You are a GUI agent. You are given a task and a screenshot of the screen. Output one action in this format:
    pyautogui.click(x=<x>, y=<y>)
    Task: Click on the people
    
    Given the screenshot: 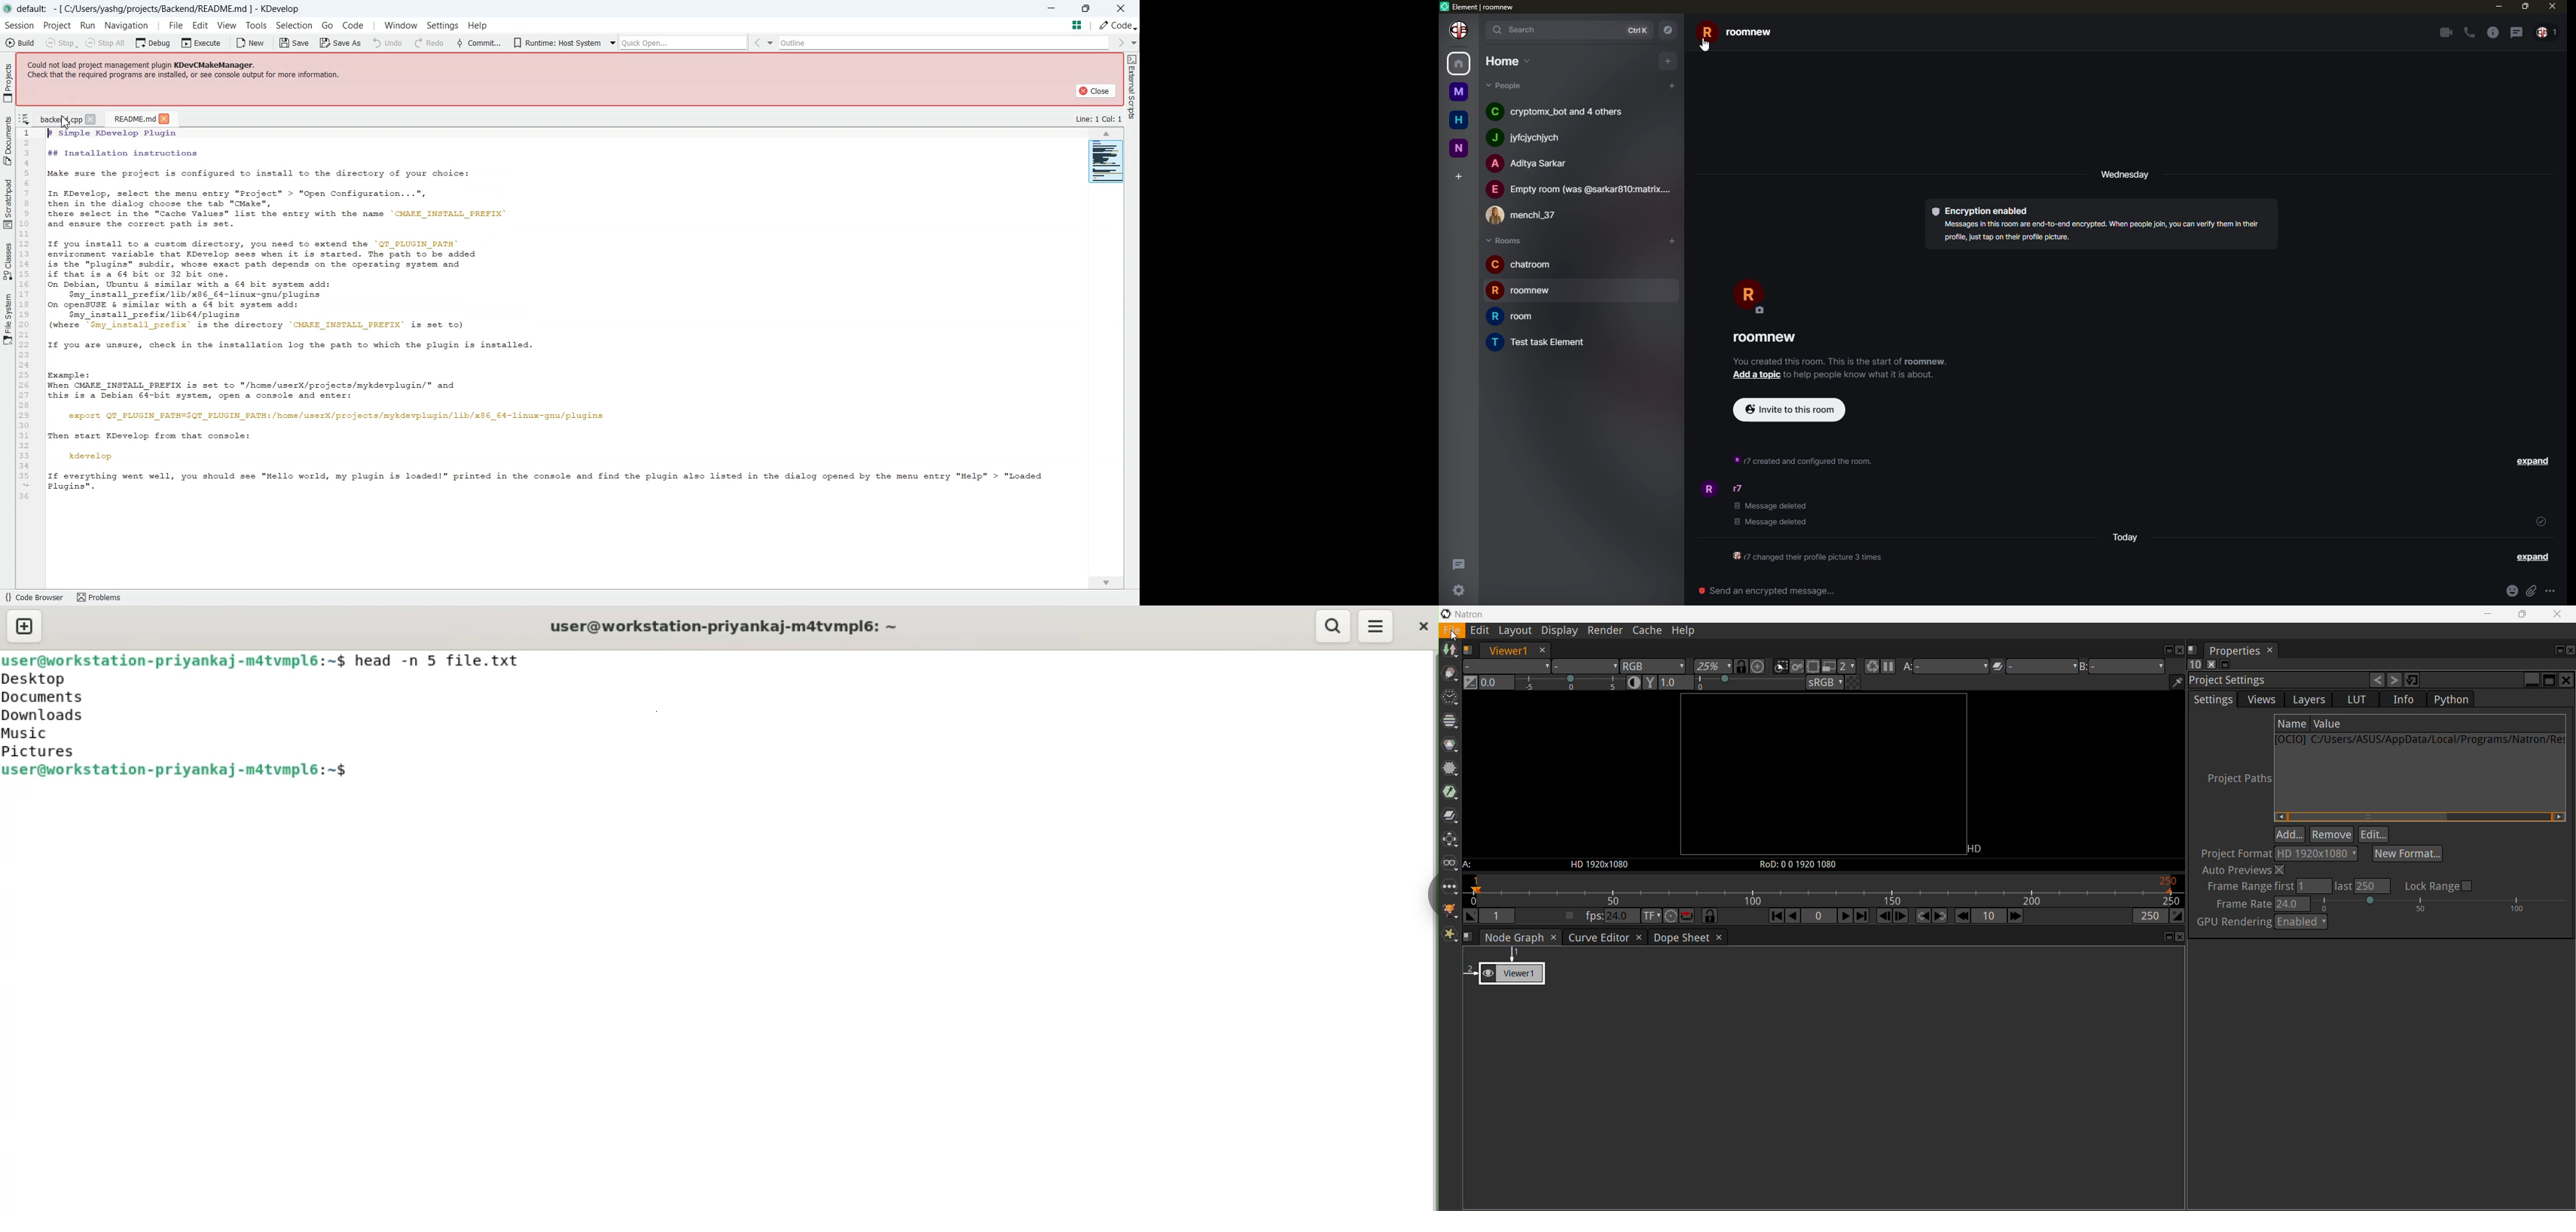 What is the action you would take?
    pyautogui.click(x=1531, y=136)
    